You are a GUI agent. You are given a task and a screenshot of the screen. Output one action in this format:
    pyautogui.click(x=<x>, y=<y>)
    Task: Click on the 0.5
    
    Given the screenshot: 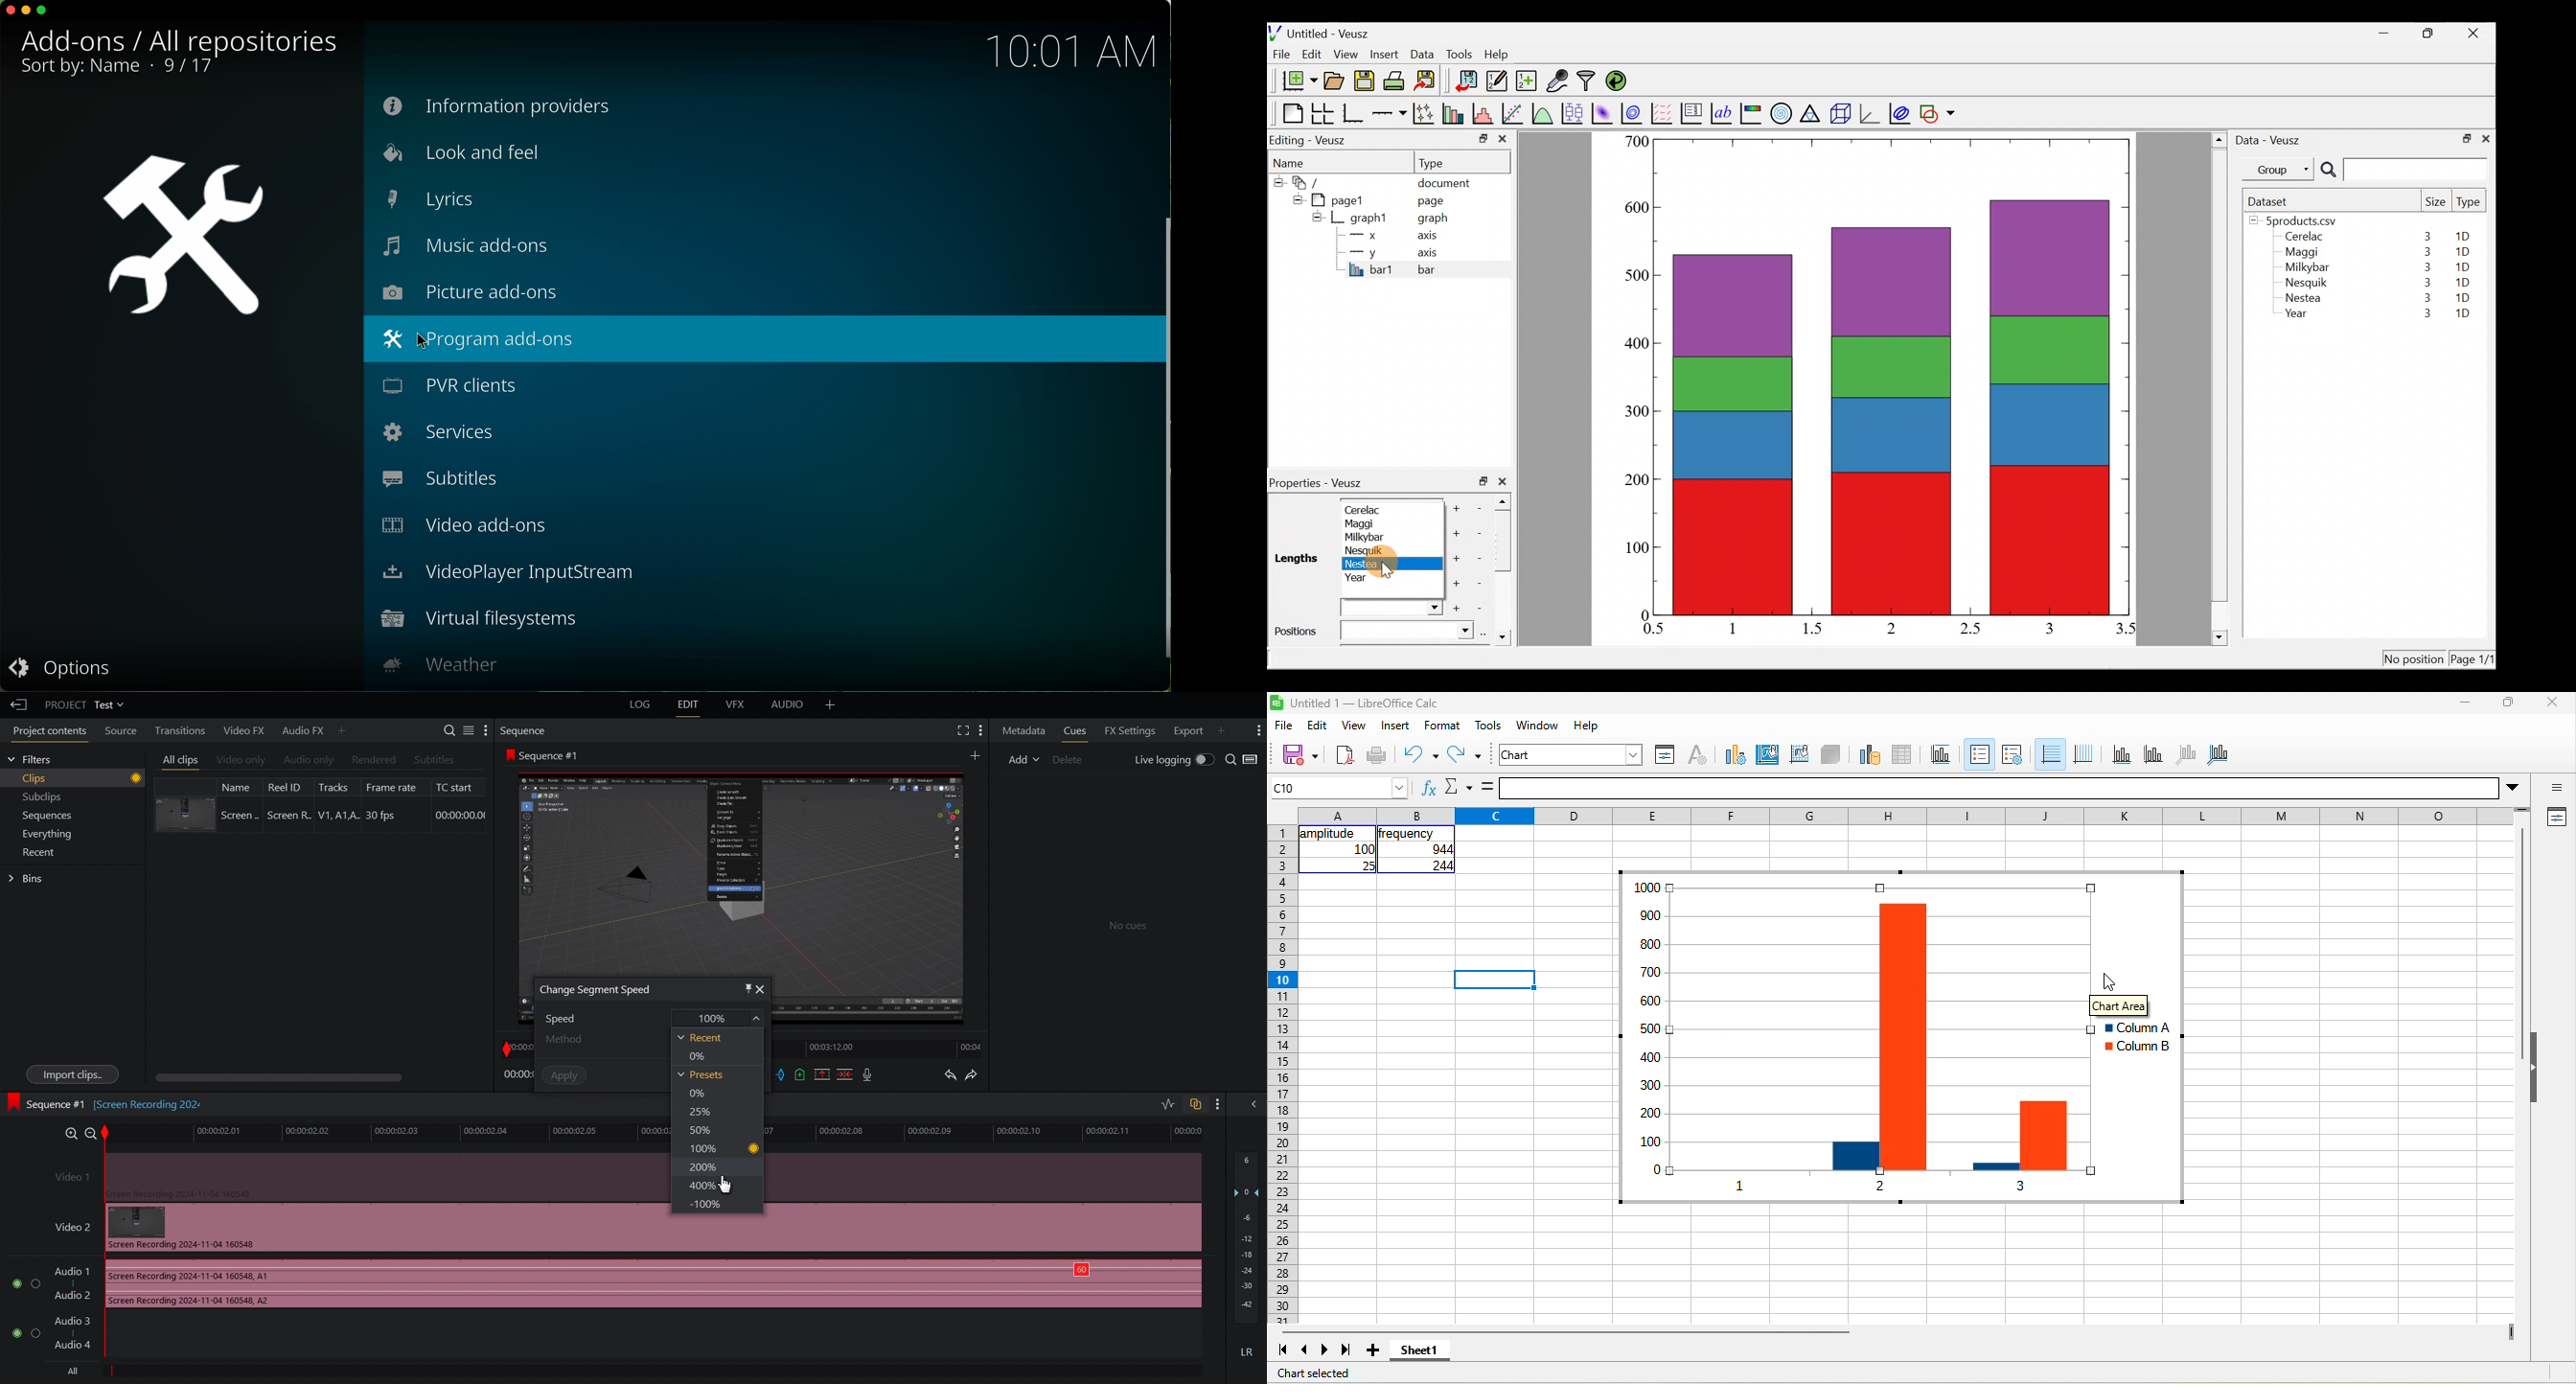 What is the action you would take?
    pyautogui.click(x=1654, y=630)
    